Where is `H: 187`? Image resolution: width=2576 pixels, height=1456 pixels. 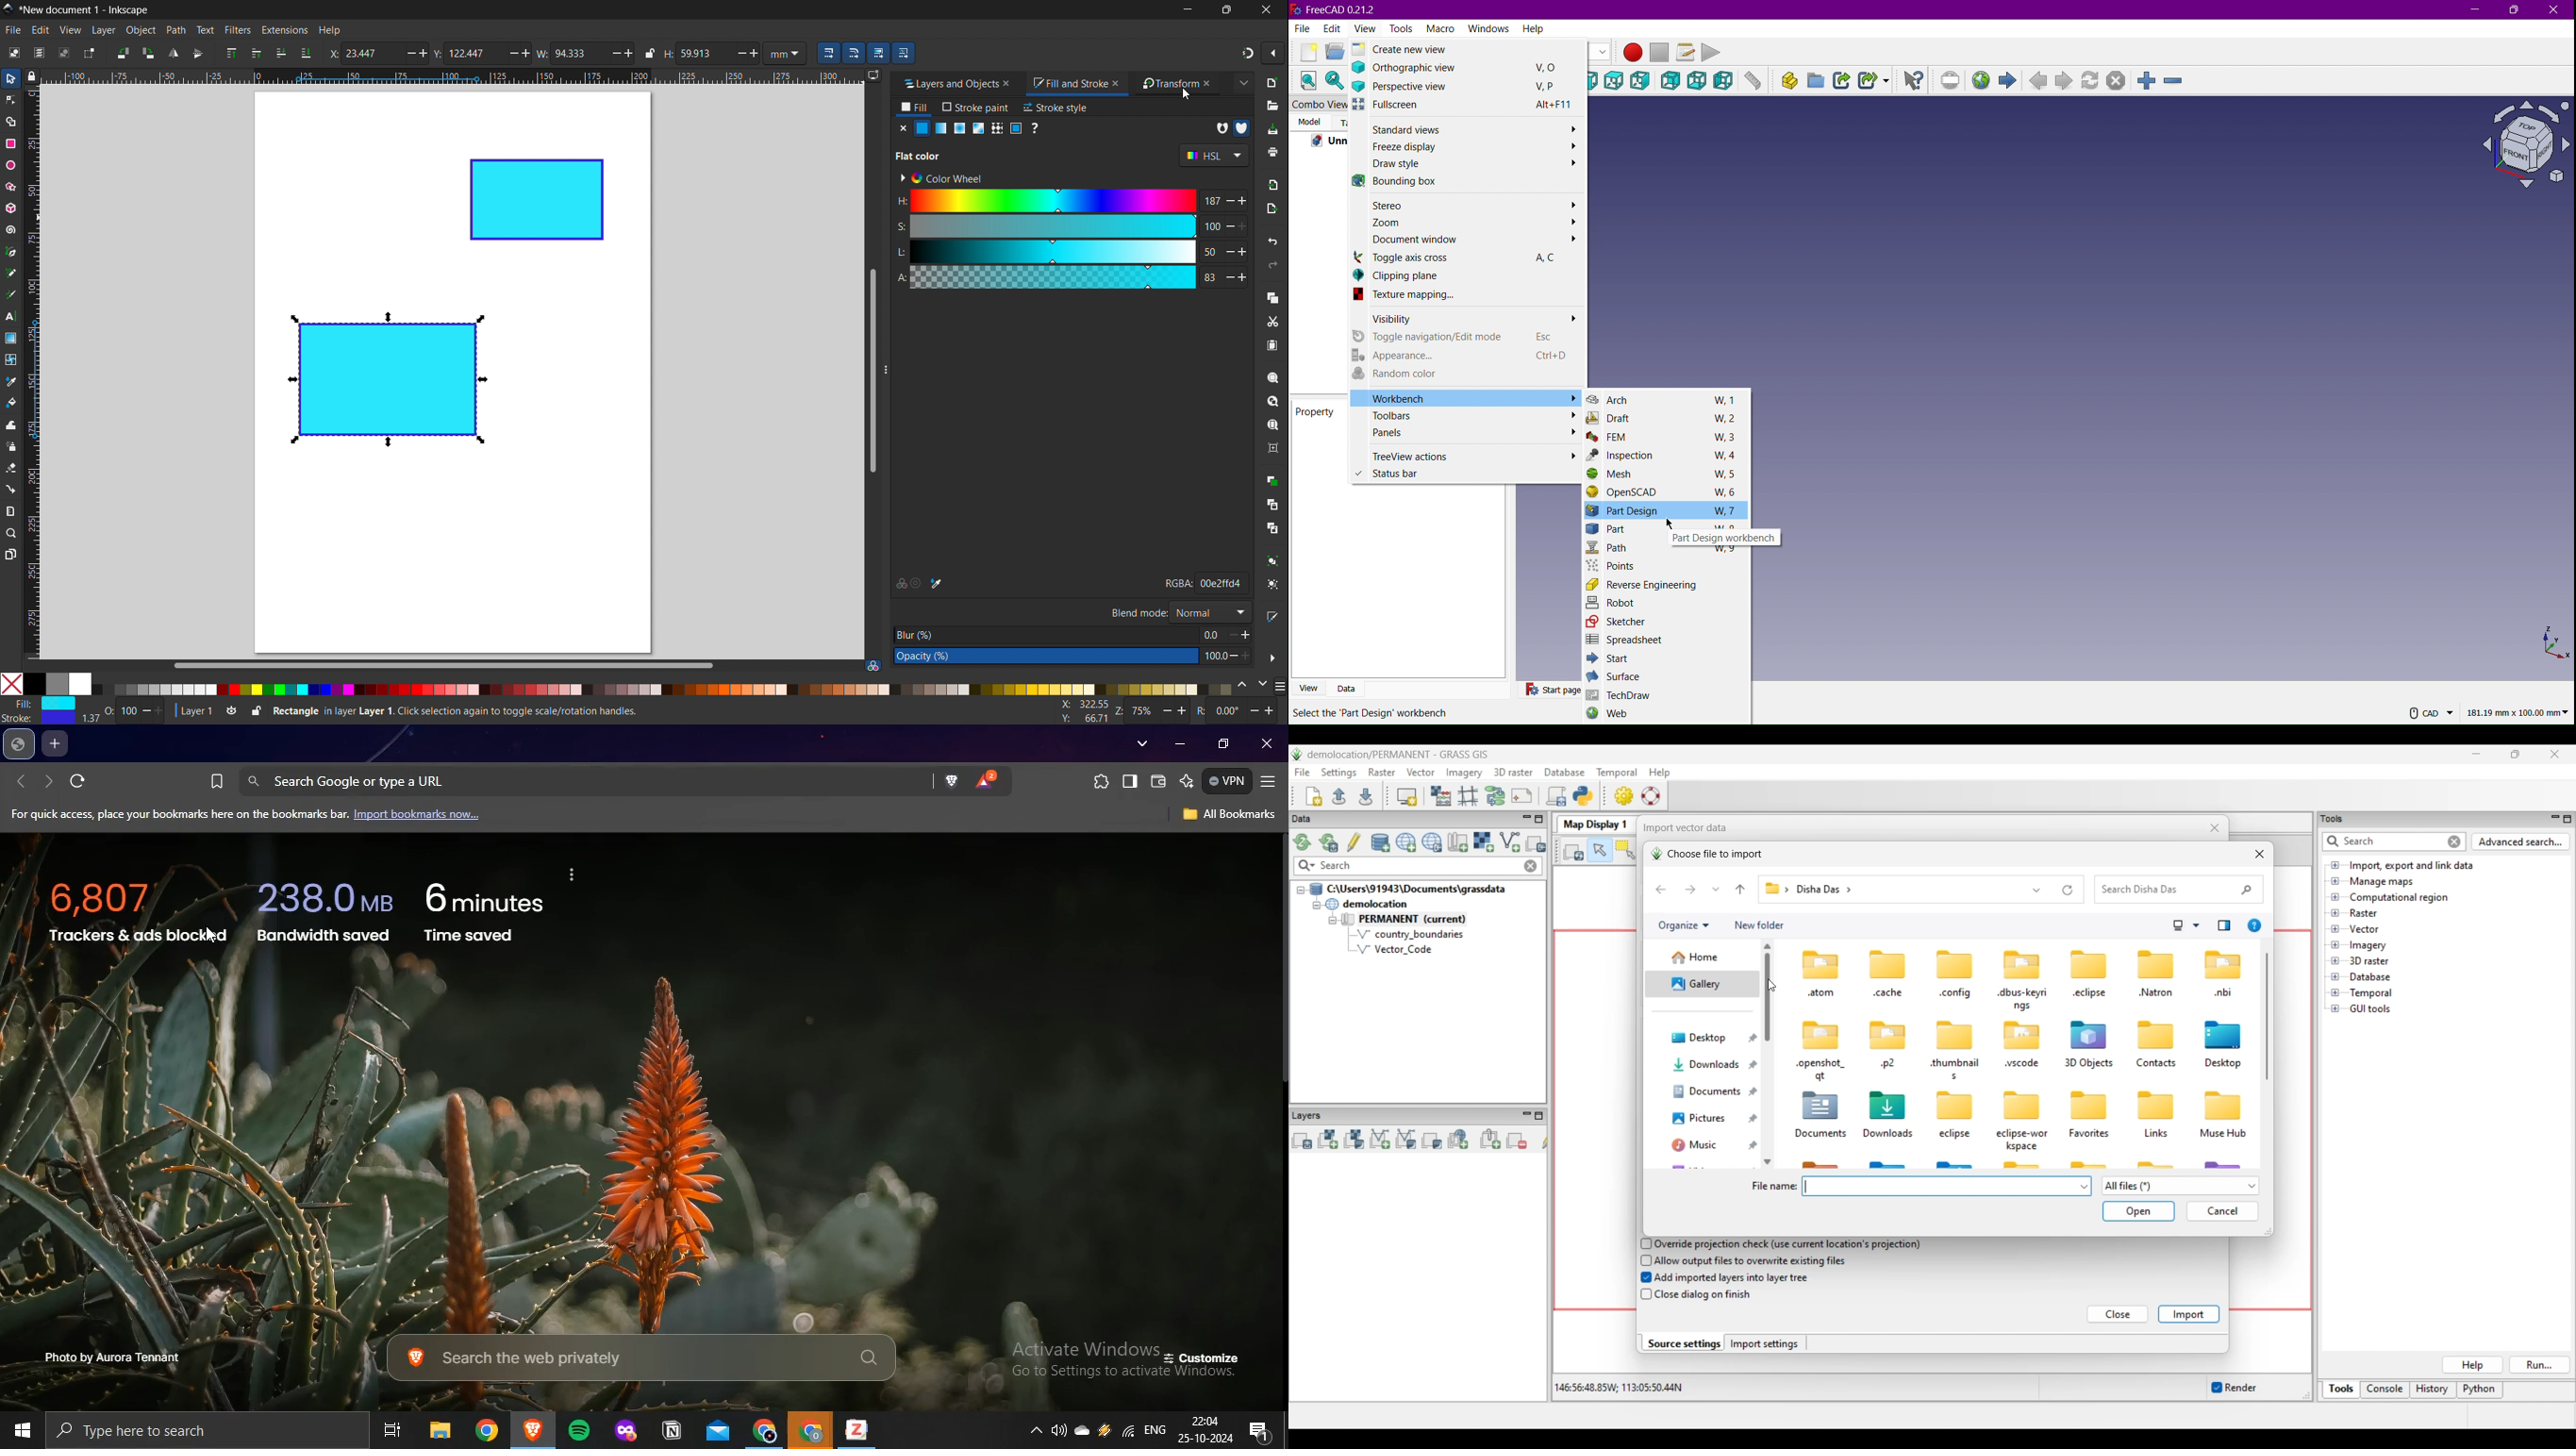
H: 187 is located at coordinates (1071, 199).